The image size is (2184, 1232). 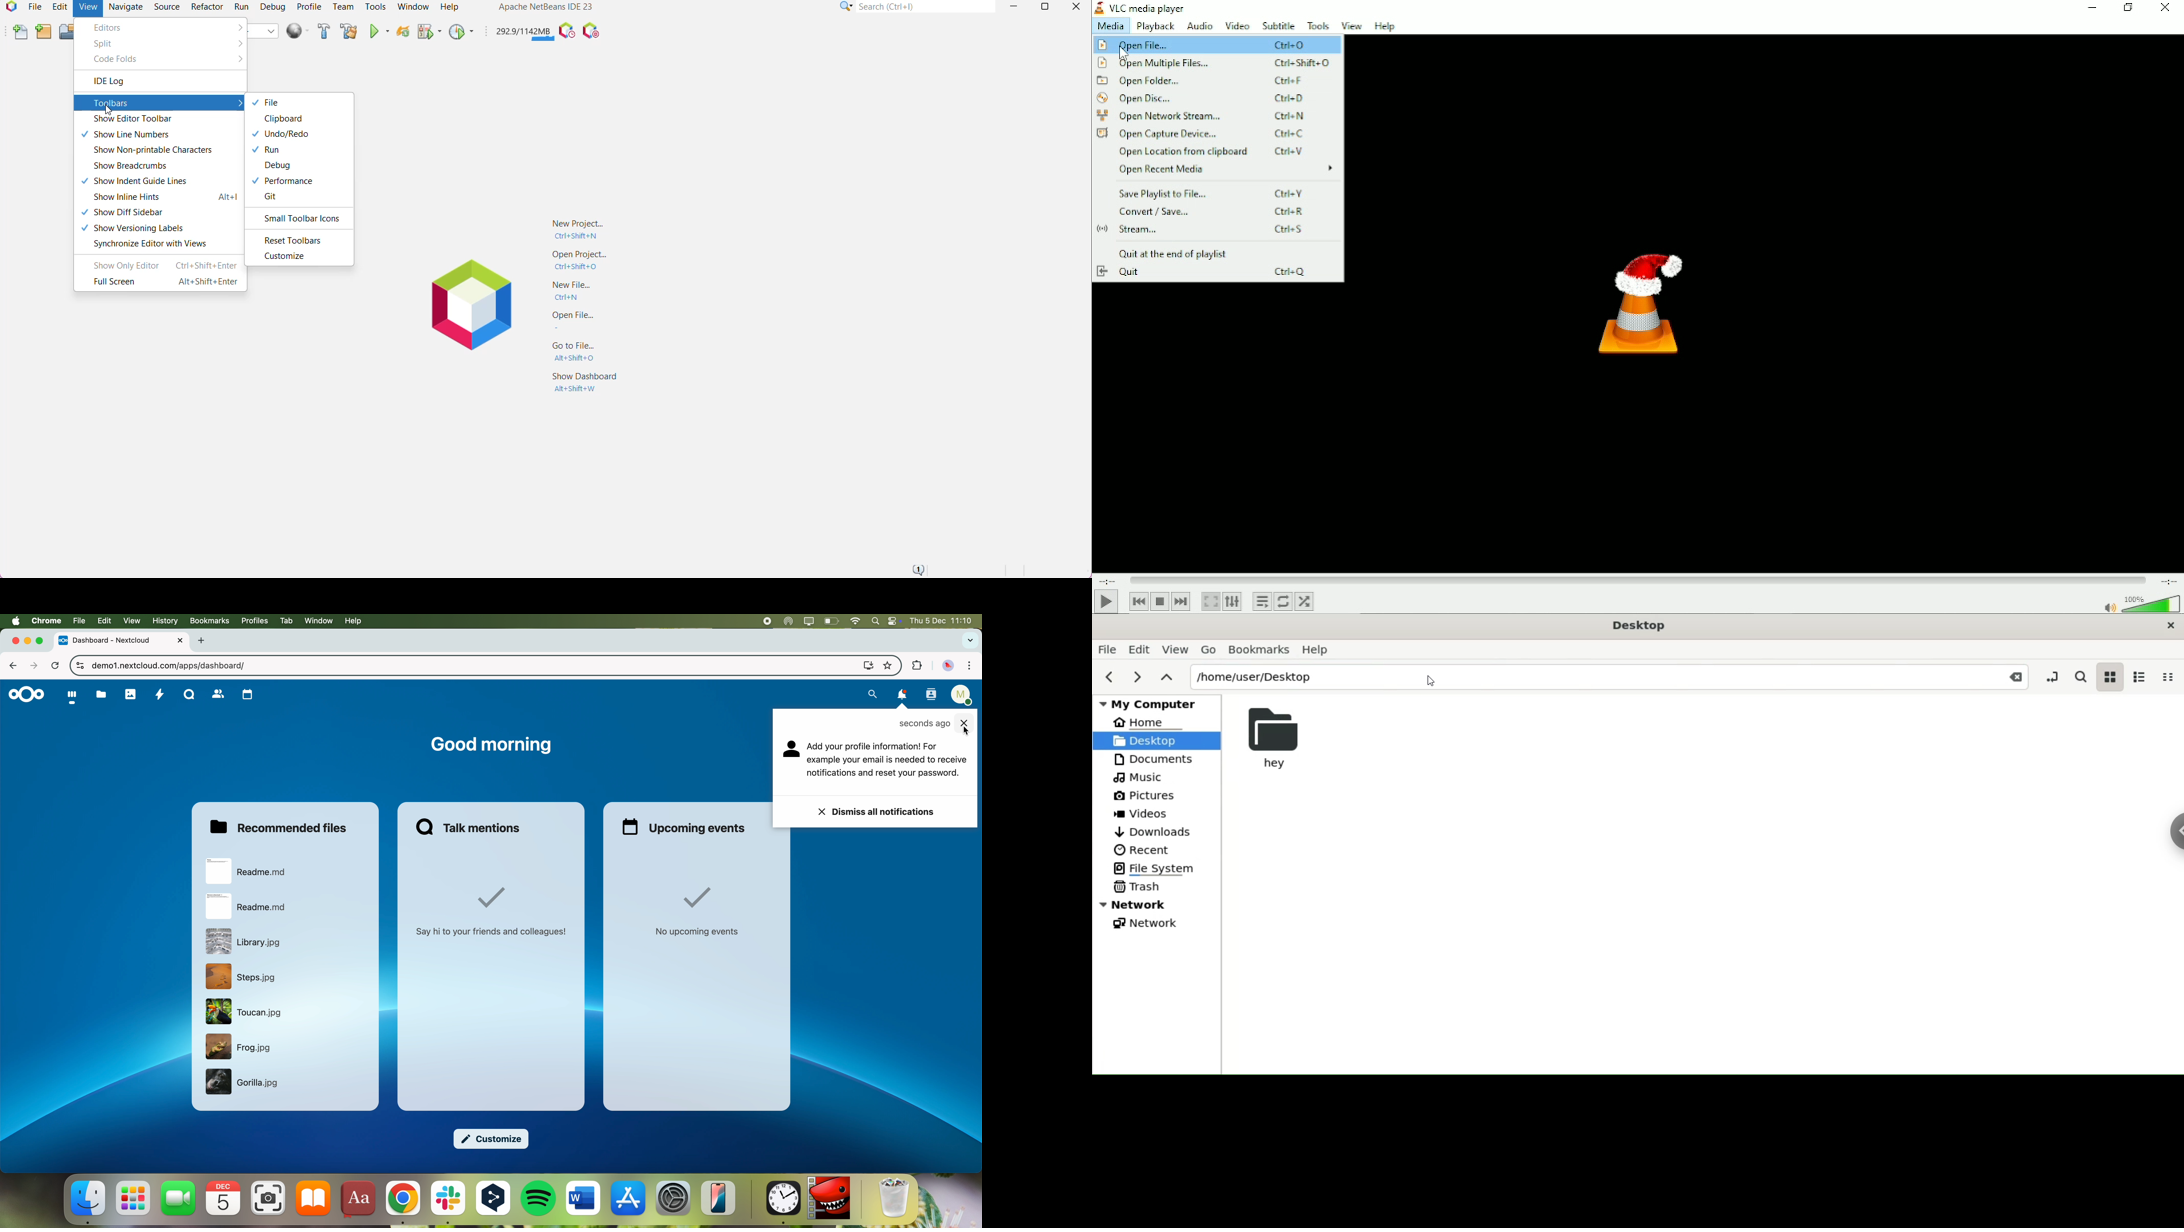 I want to click on file, so click(x=242, y=976).